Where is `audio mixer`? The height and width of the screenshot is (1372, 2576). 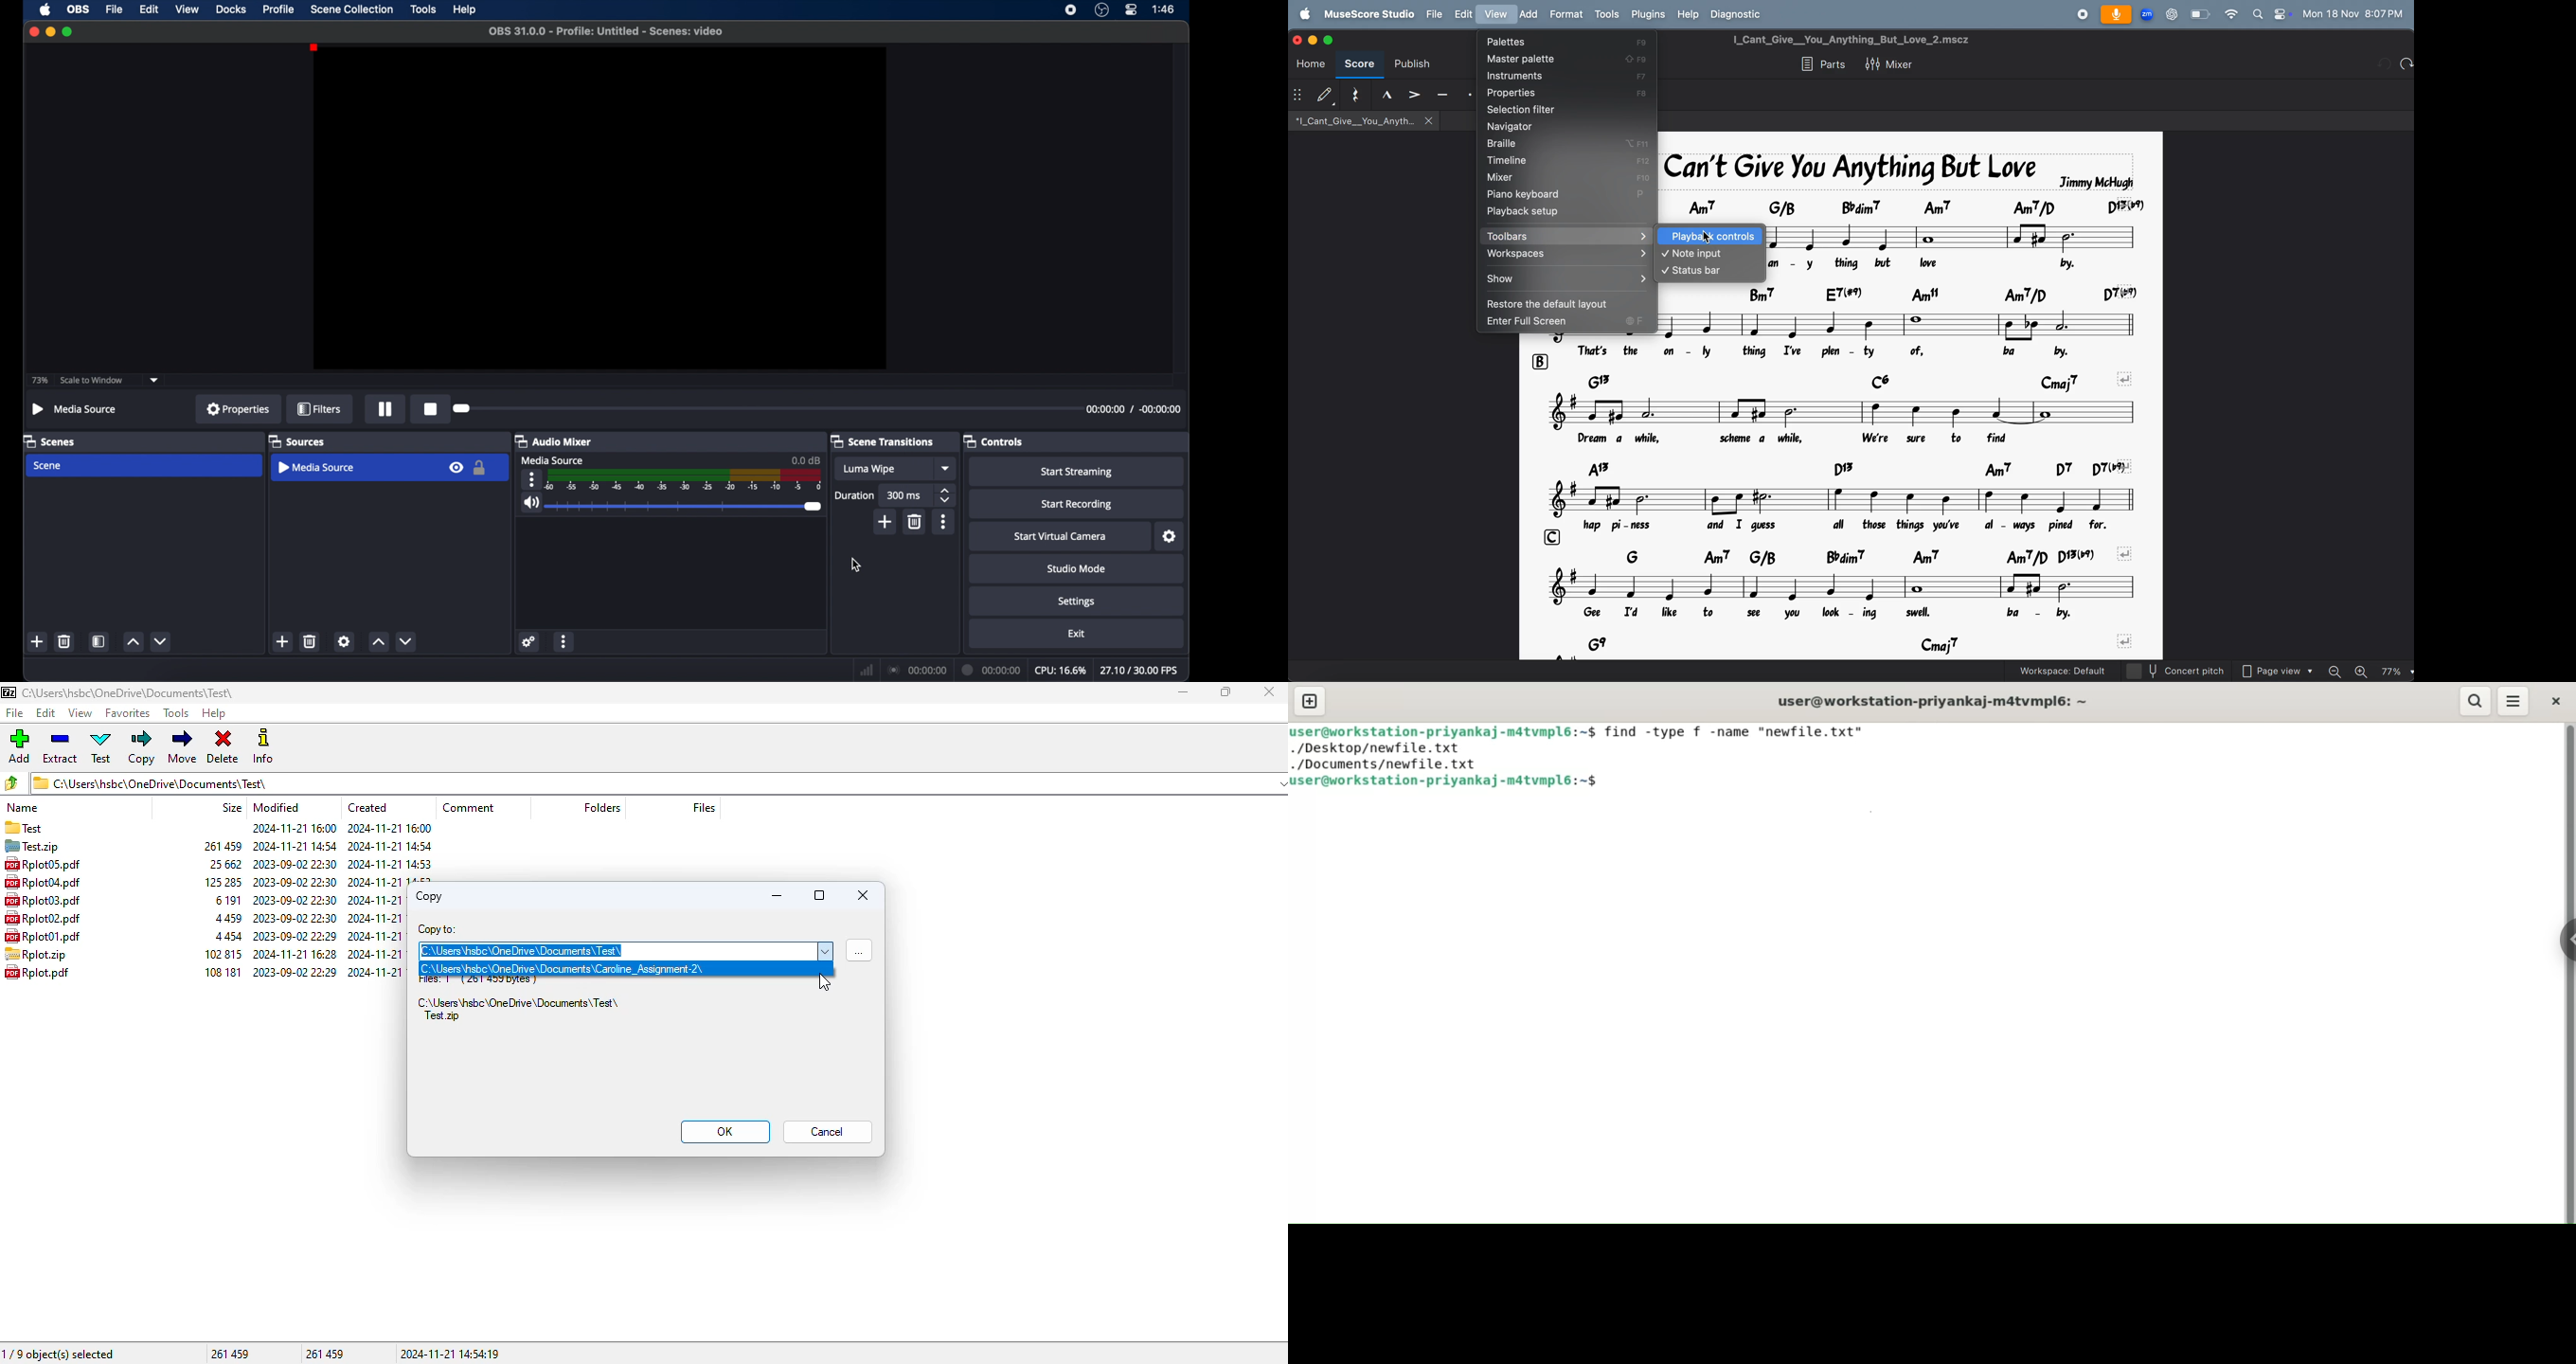
audio mixer is located at coordinates (553, 441).